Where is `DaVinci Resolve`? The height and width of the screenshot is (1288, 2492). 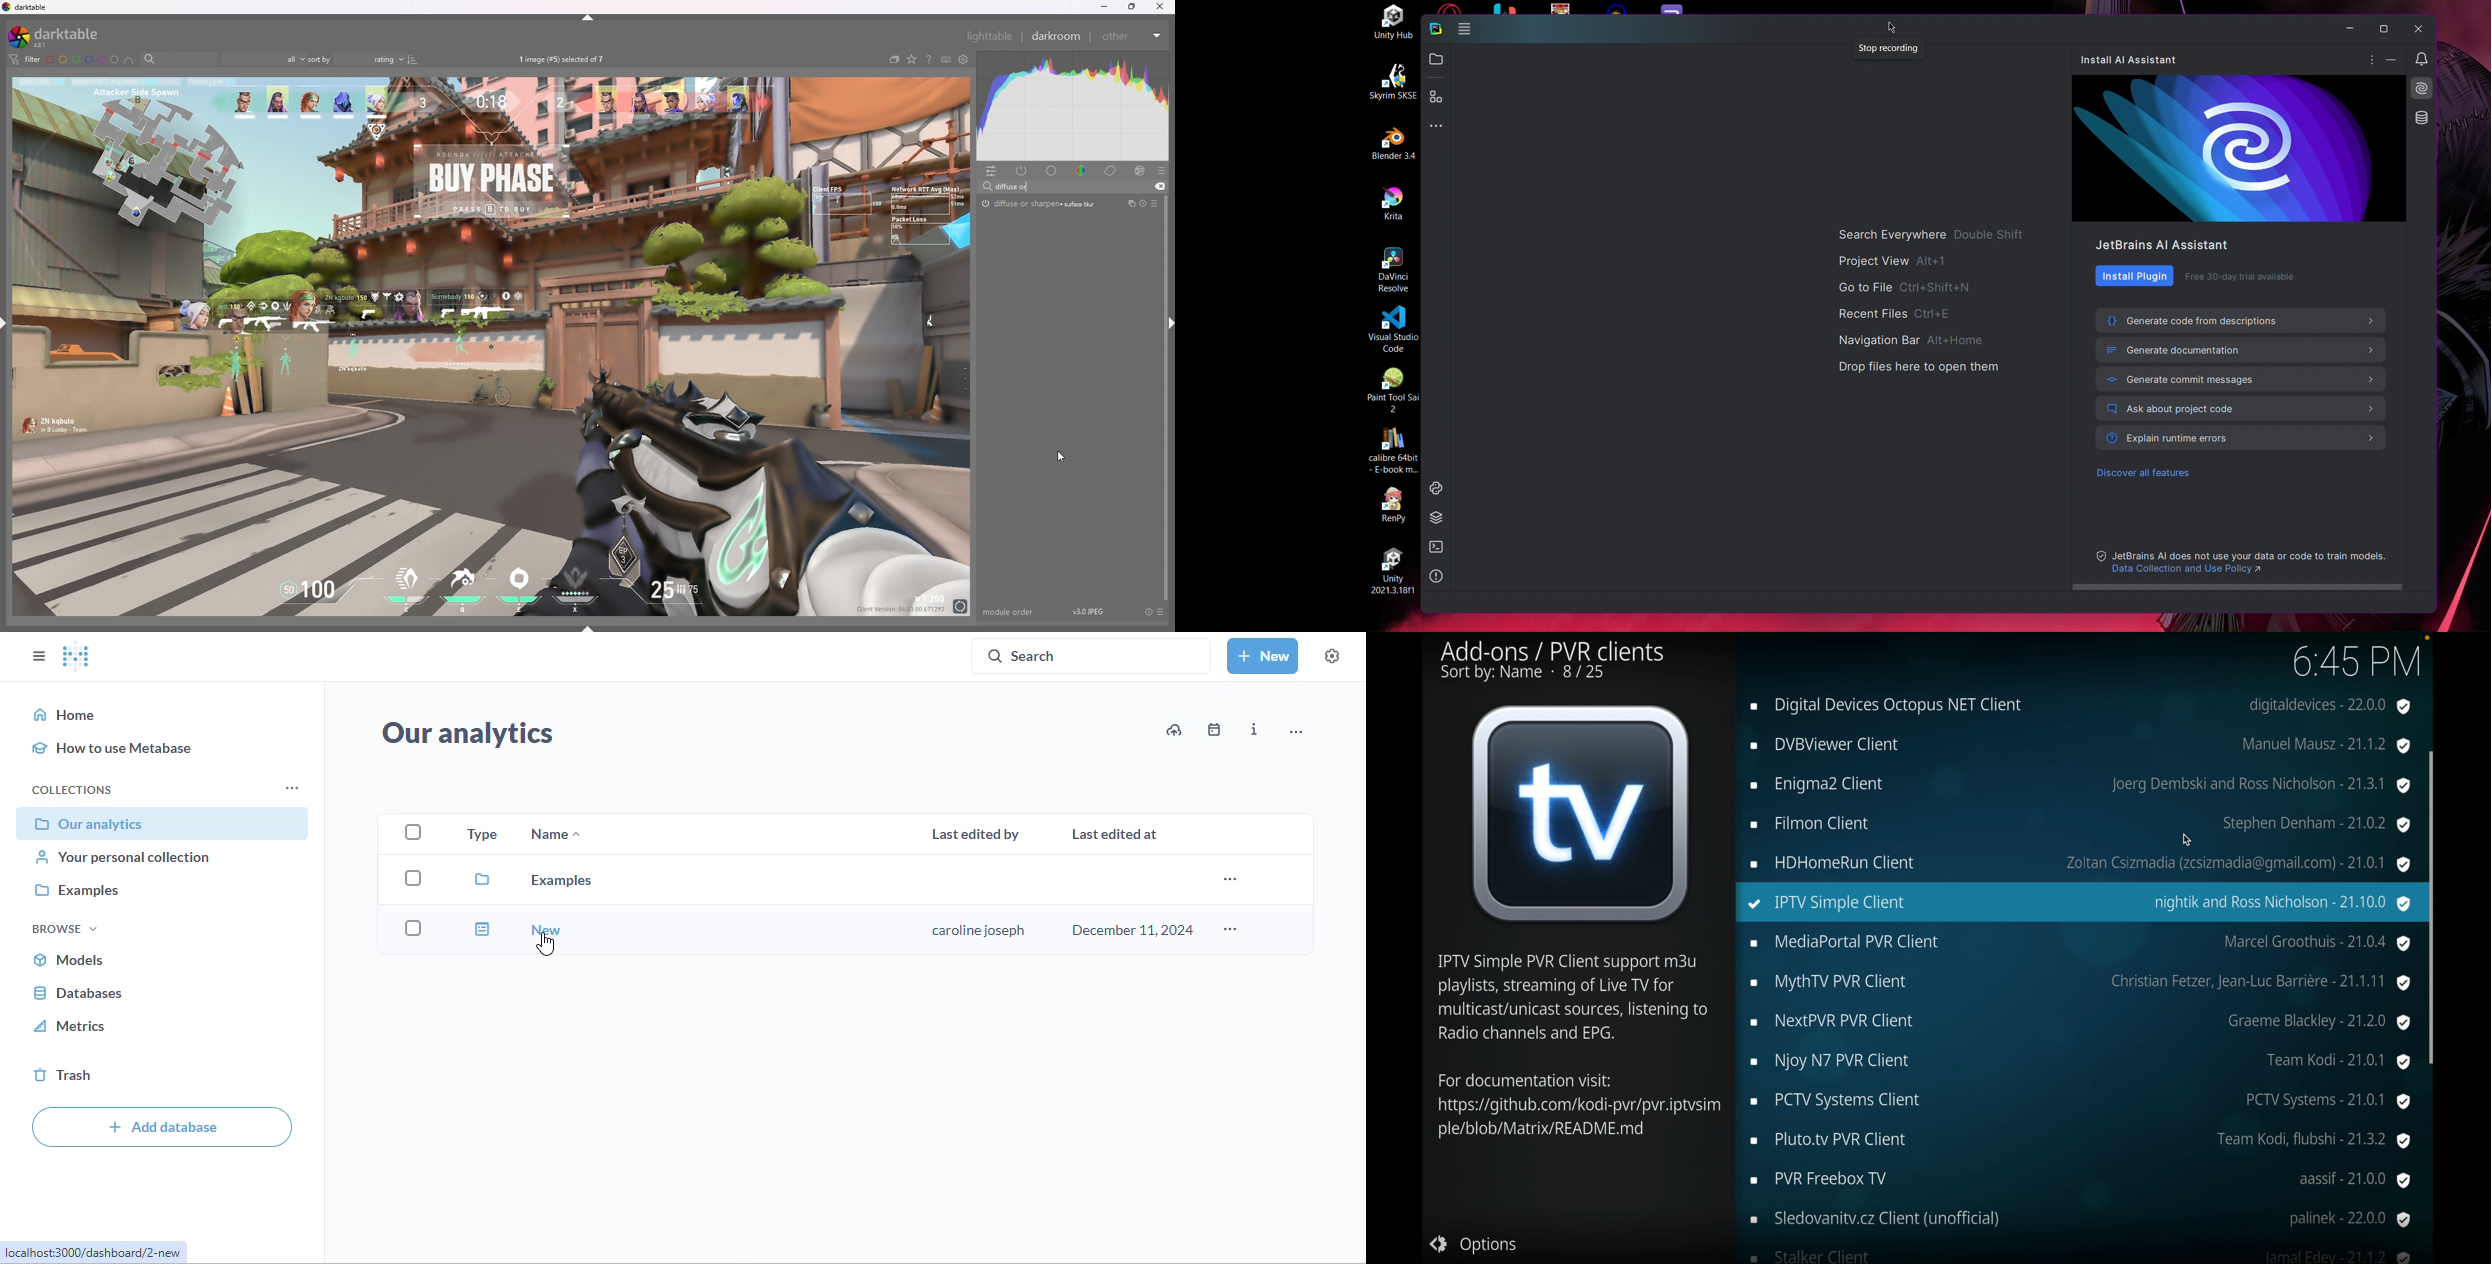
DaVinci Resolve is located at coordinates (1394, 269).